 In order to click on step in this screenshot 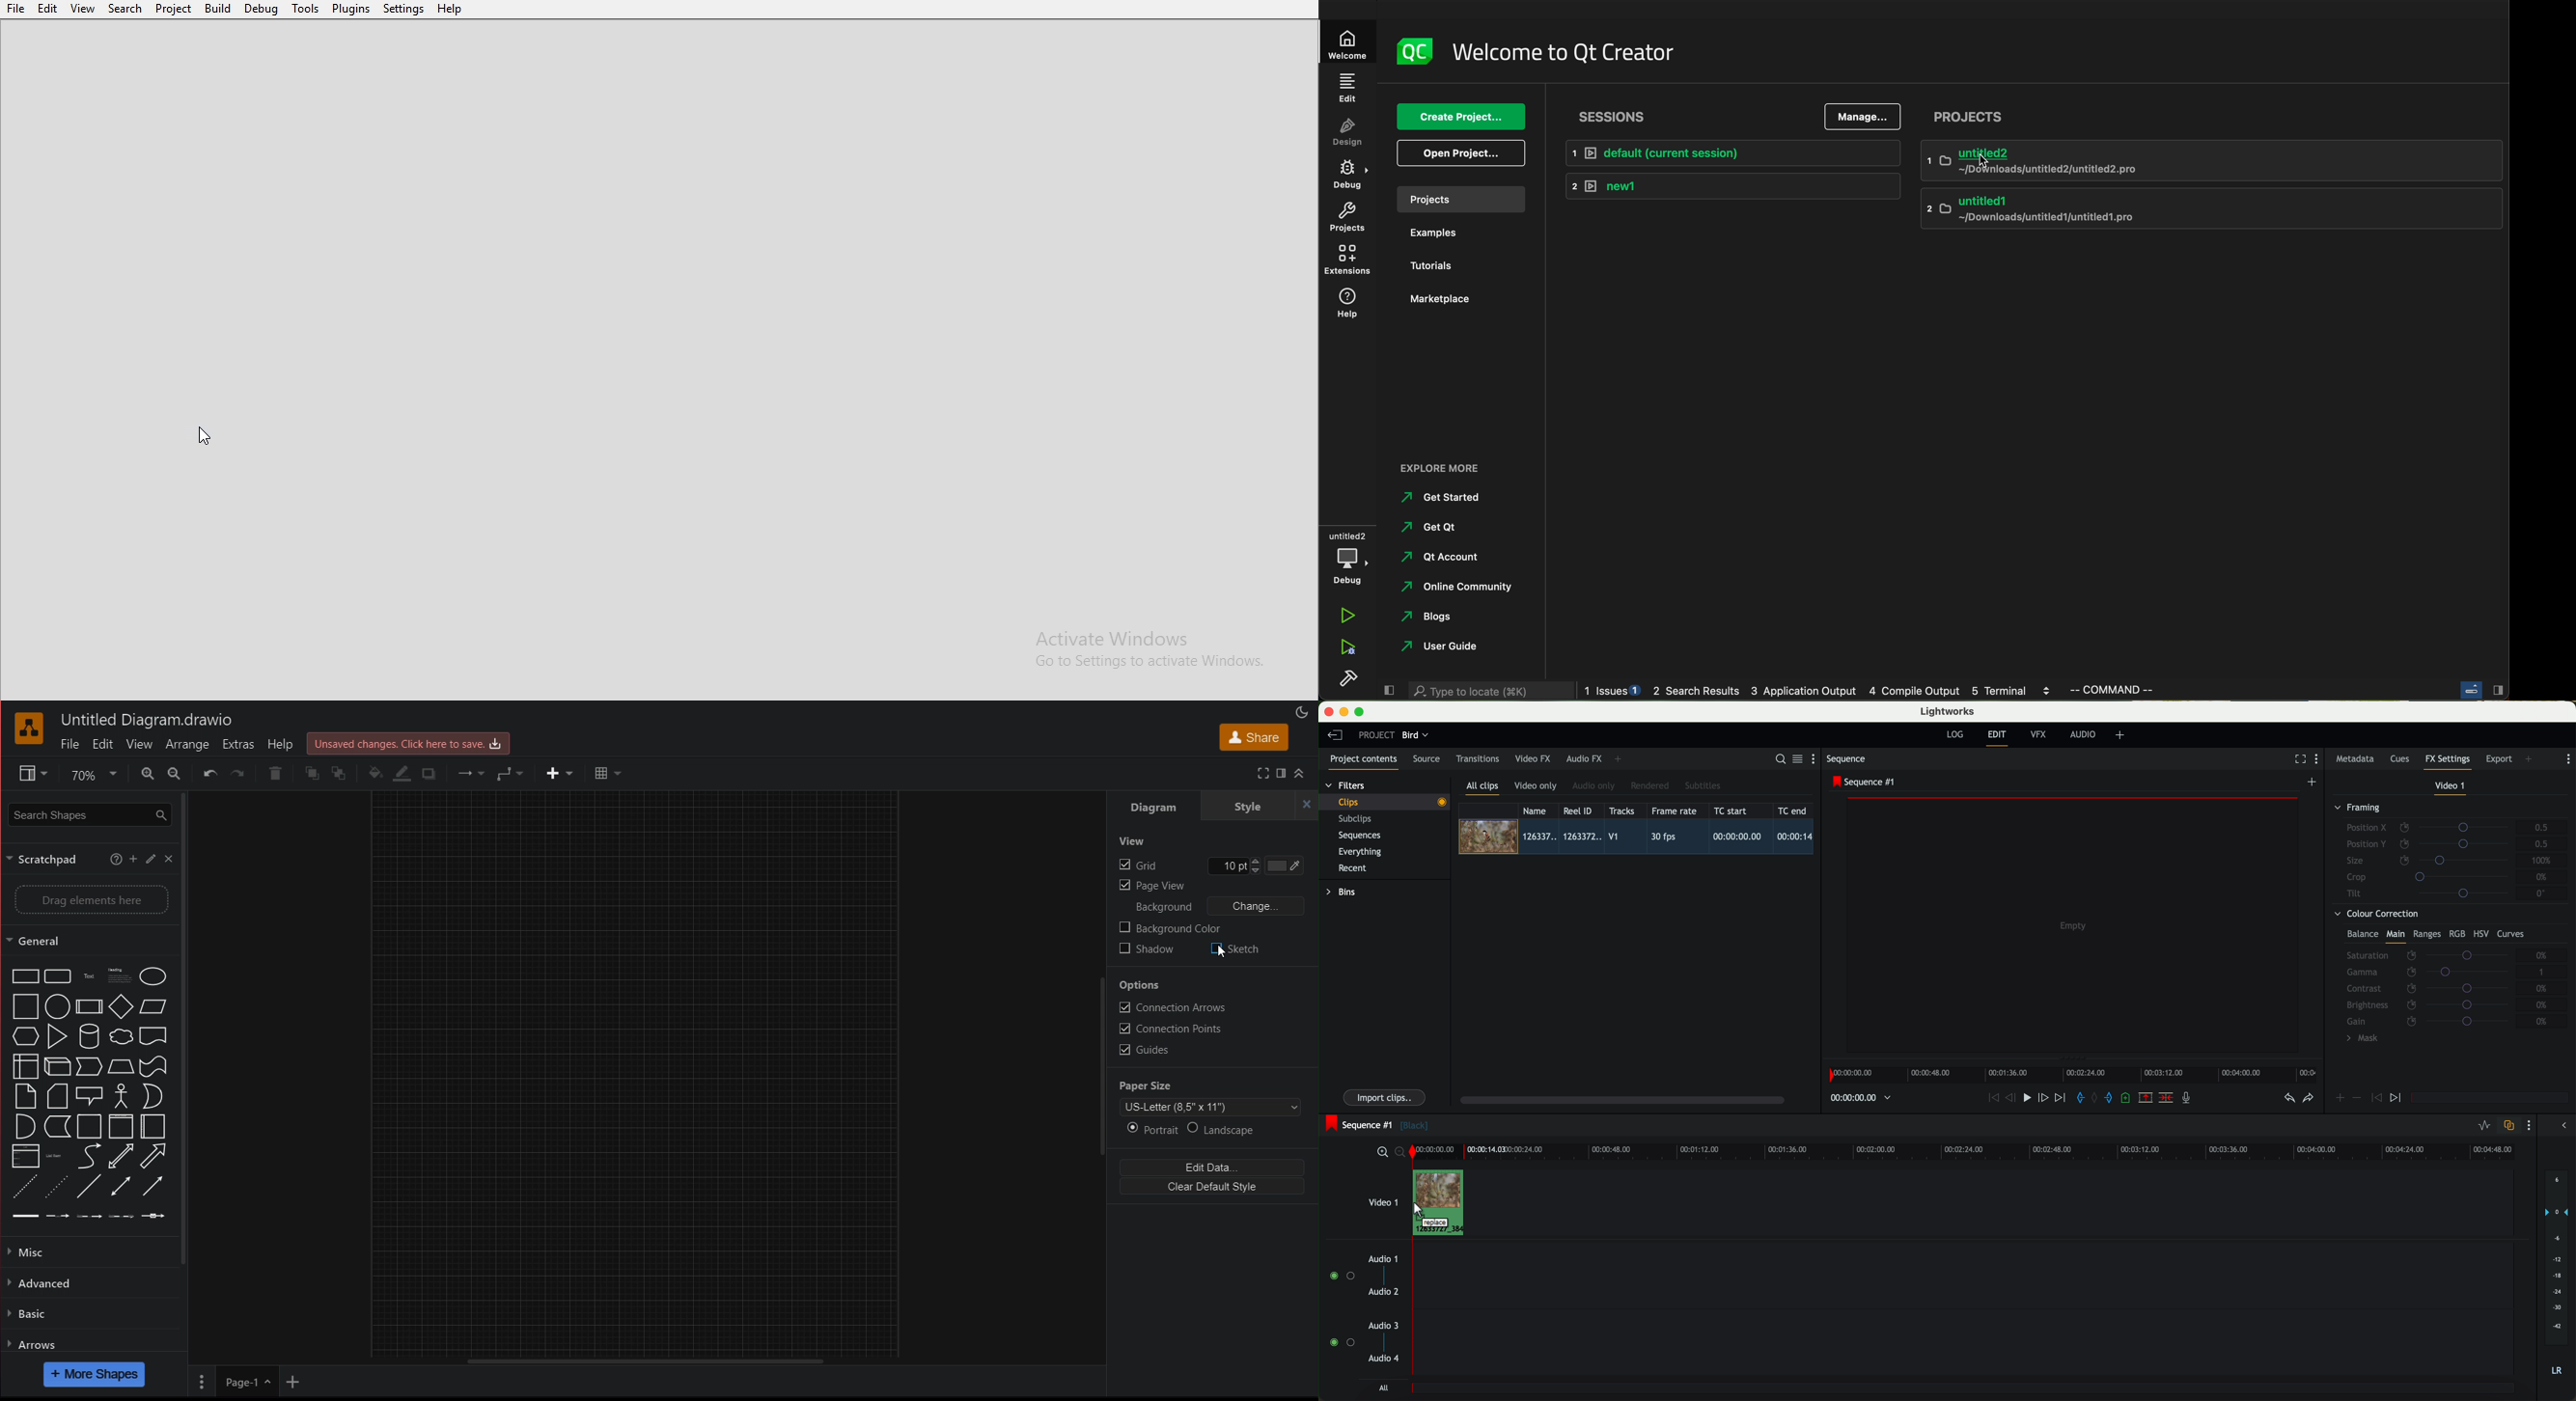, I will do `click(88, 1067)`.